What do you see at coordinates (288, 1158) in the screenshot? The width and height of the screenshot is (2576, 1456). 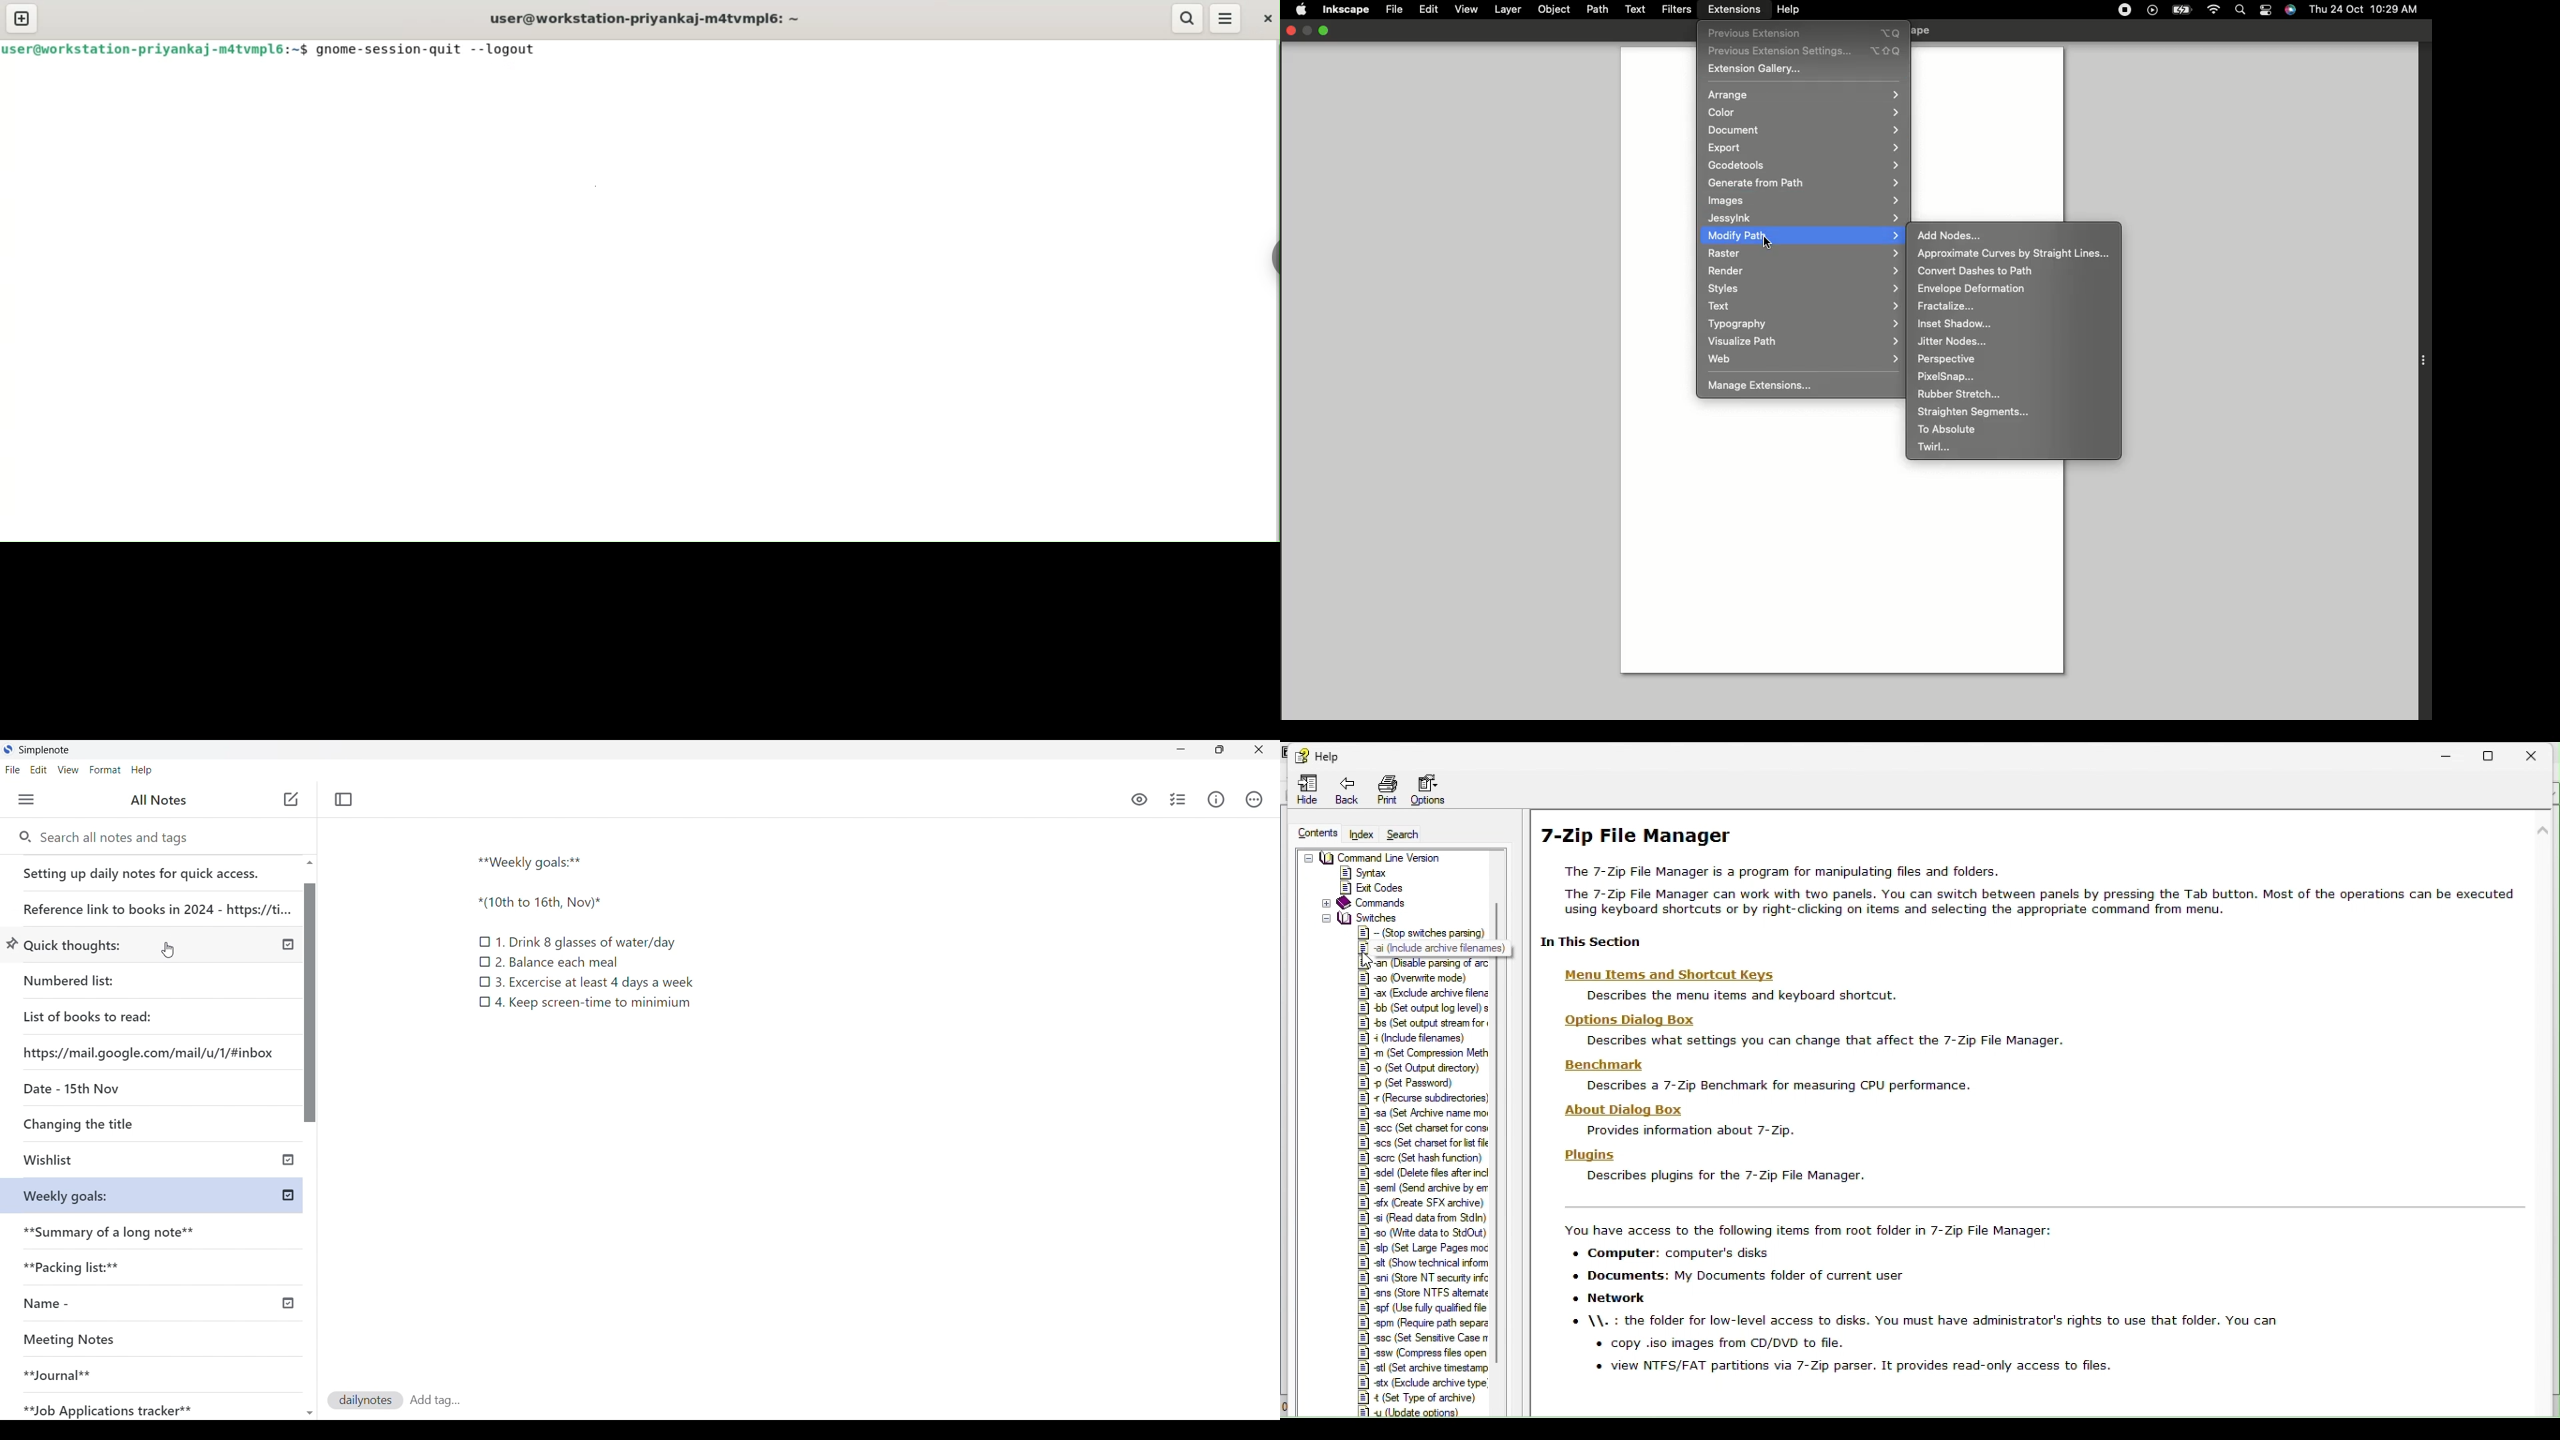 I see `published` at bounding box center [288, 1158].